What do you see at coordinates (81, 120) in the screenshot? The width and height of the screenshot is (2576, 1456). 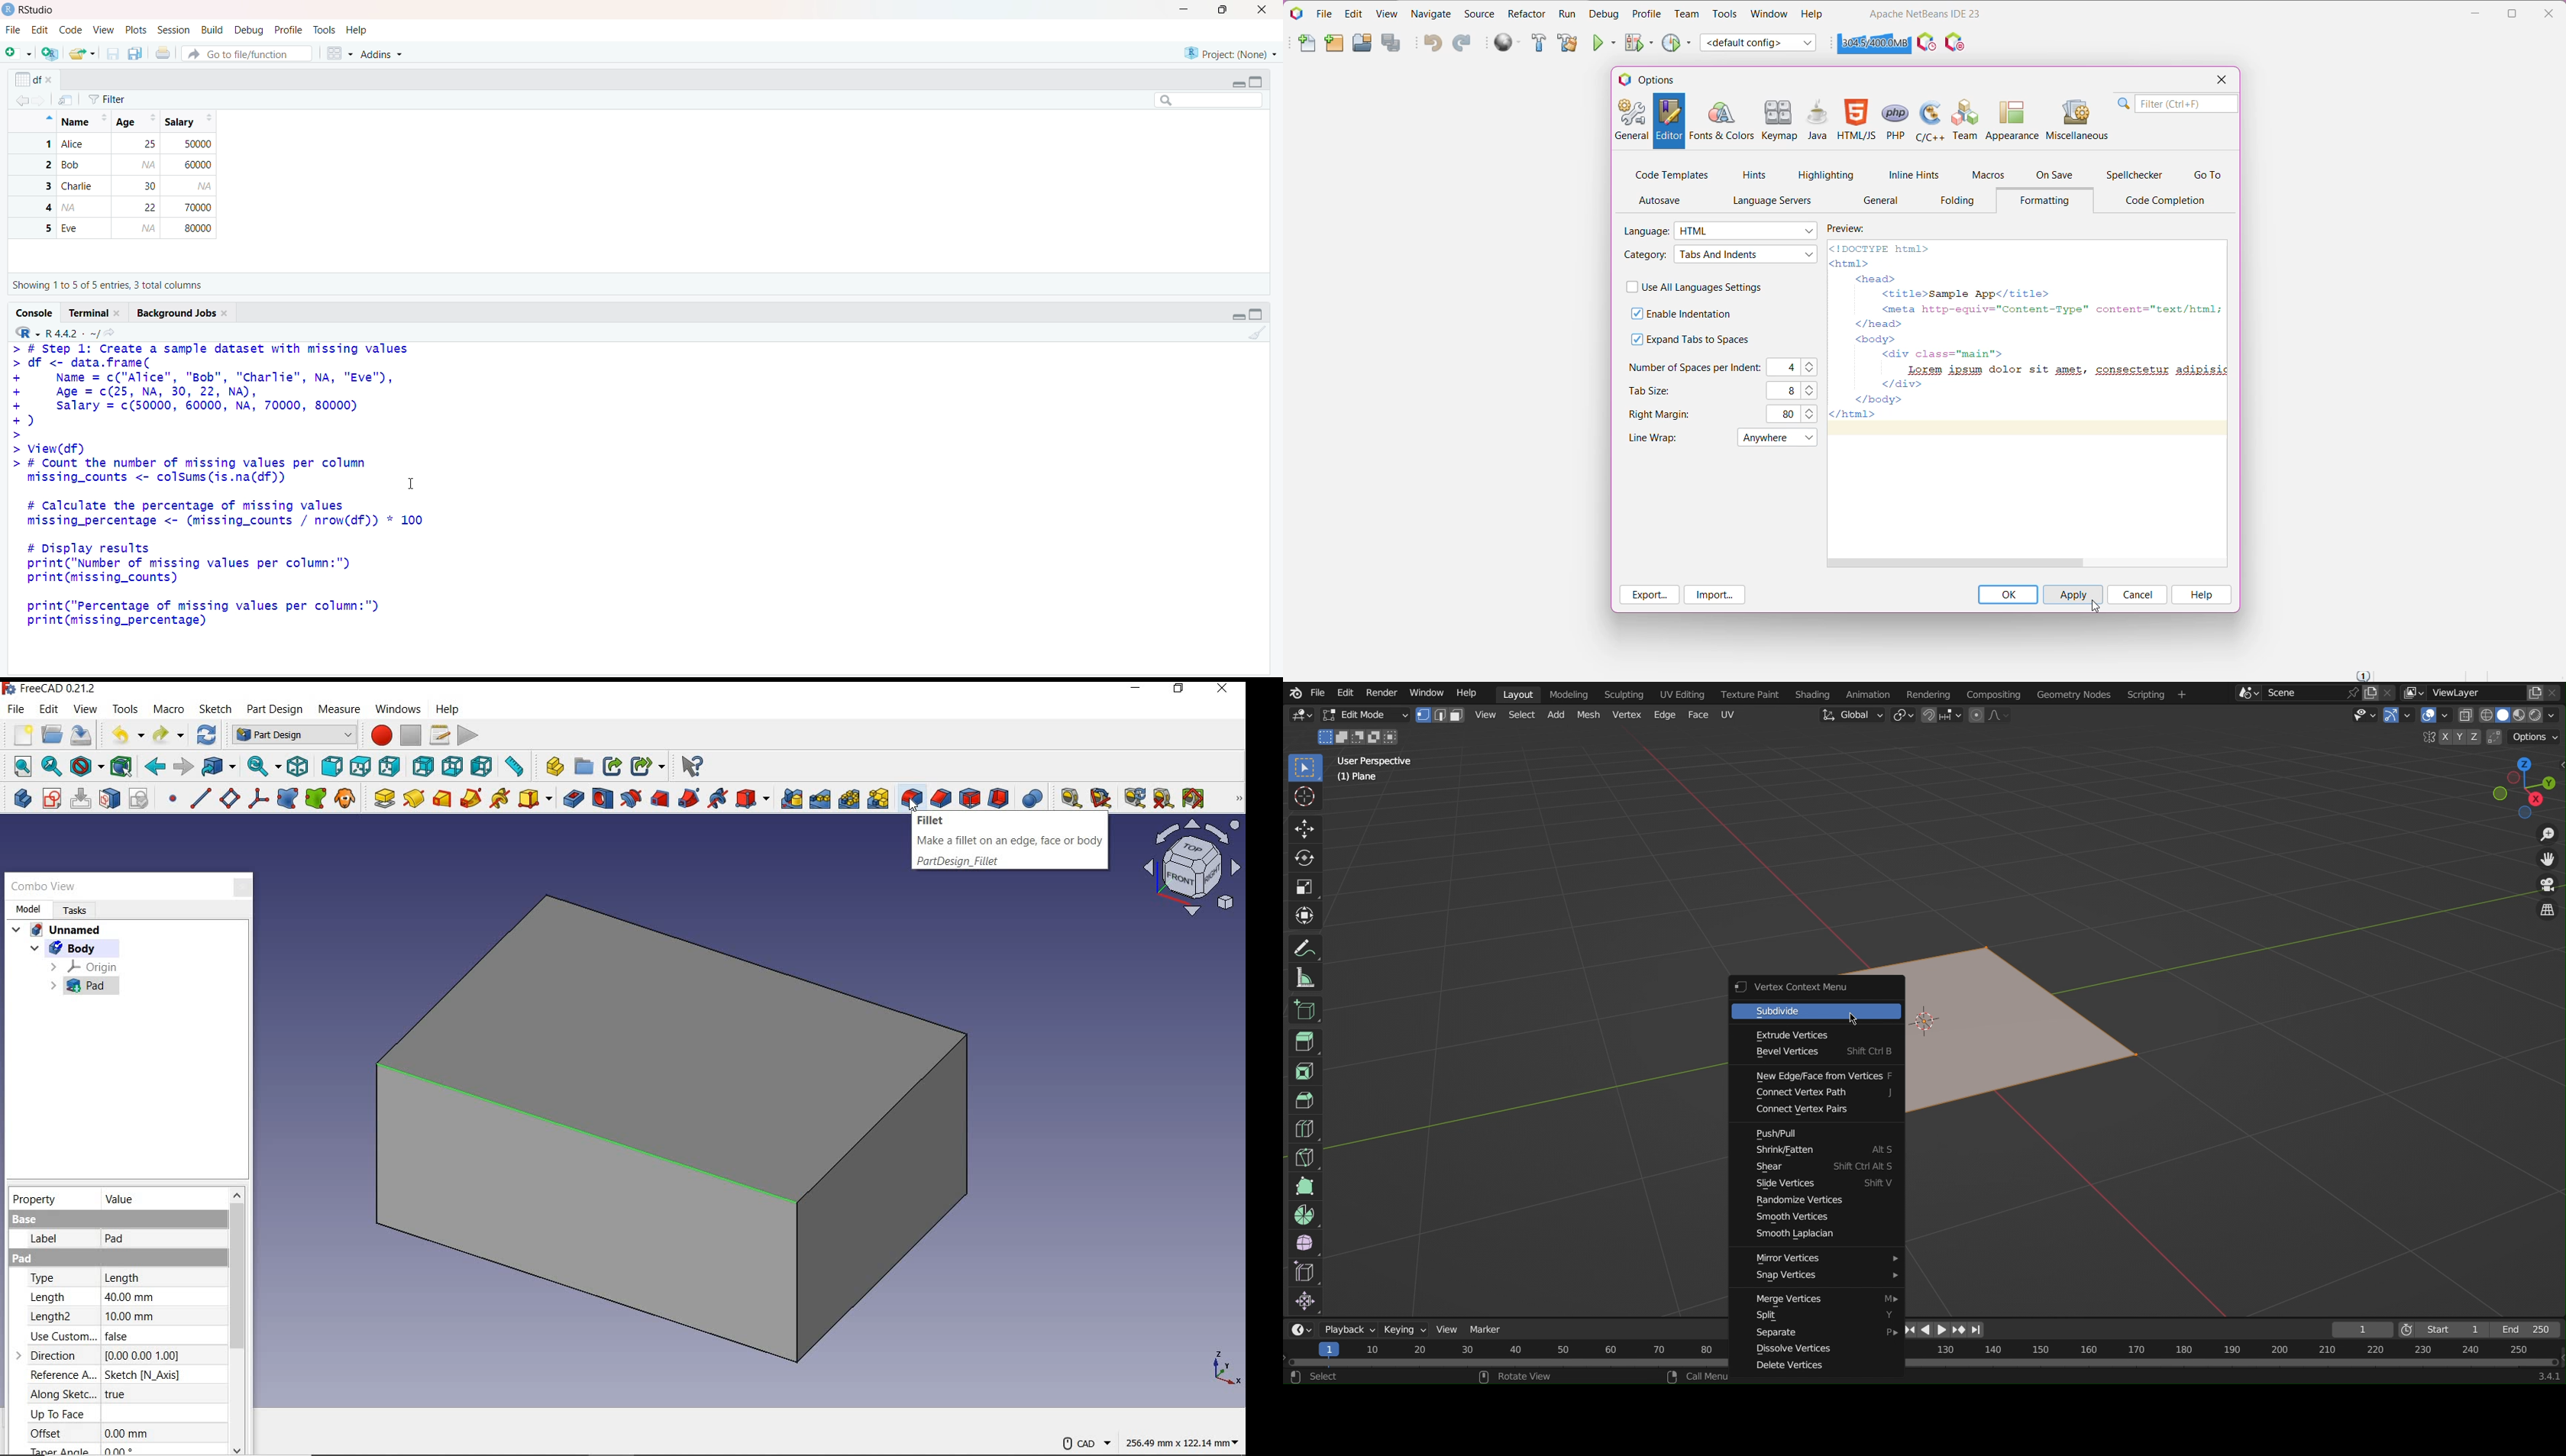 I see `Name` at bounding box center [81, 120].